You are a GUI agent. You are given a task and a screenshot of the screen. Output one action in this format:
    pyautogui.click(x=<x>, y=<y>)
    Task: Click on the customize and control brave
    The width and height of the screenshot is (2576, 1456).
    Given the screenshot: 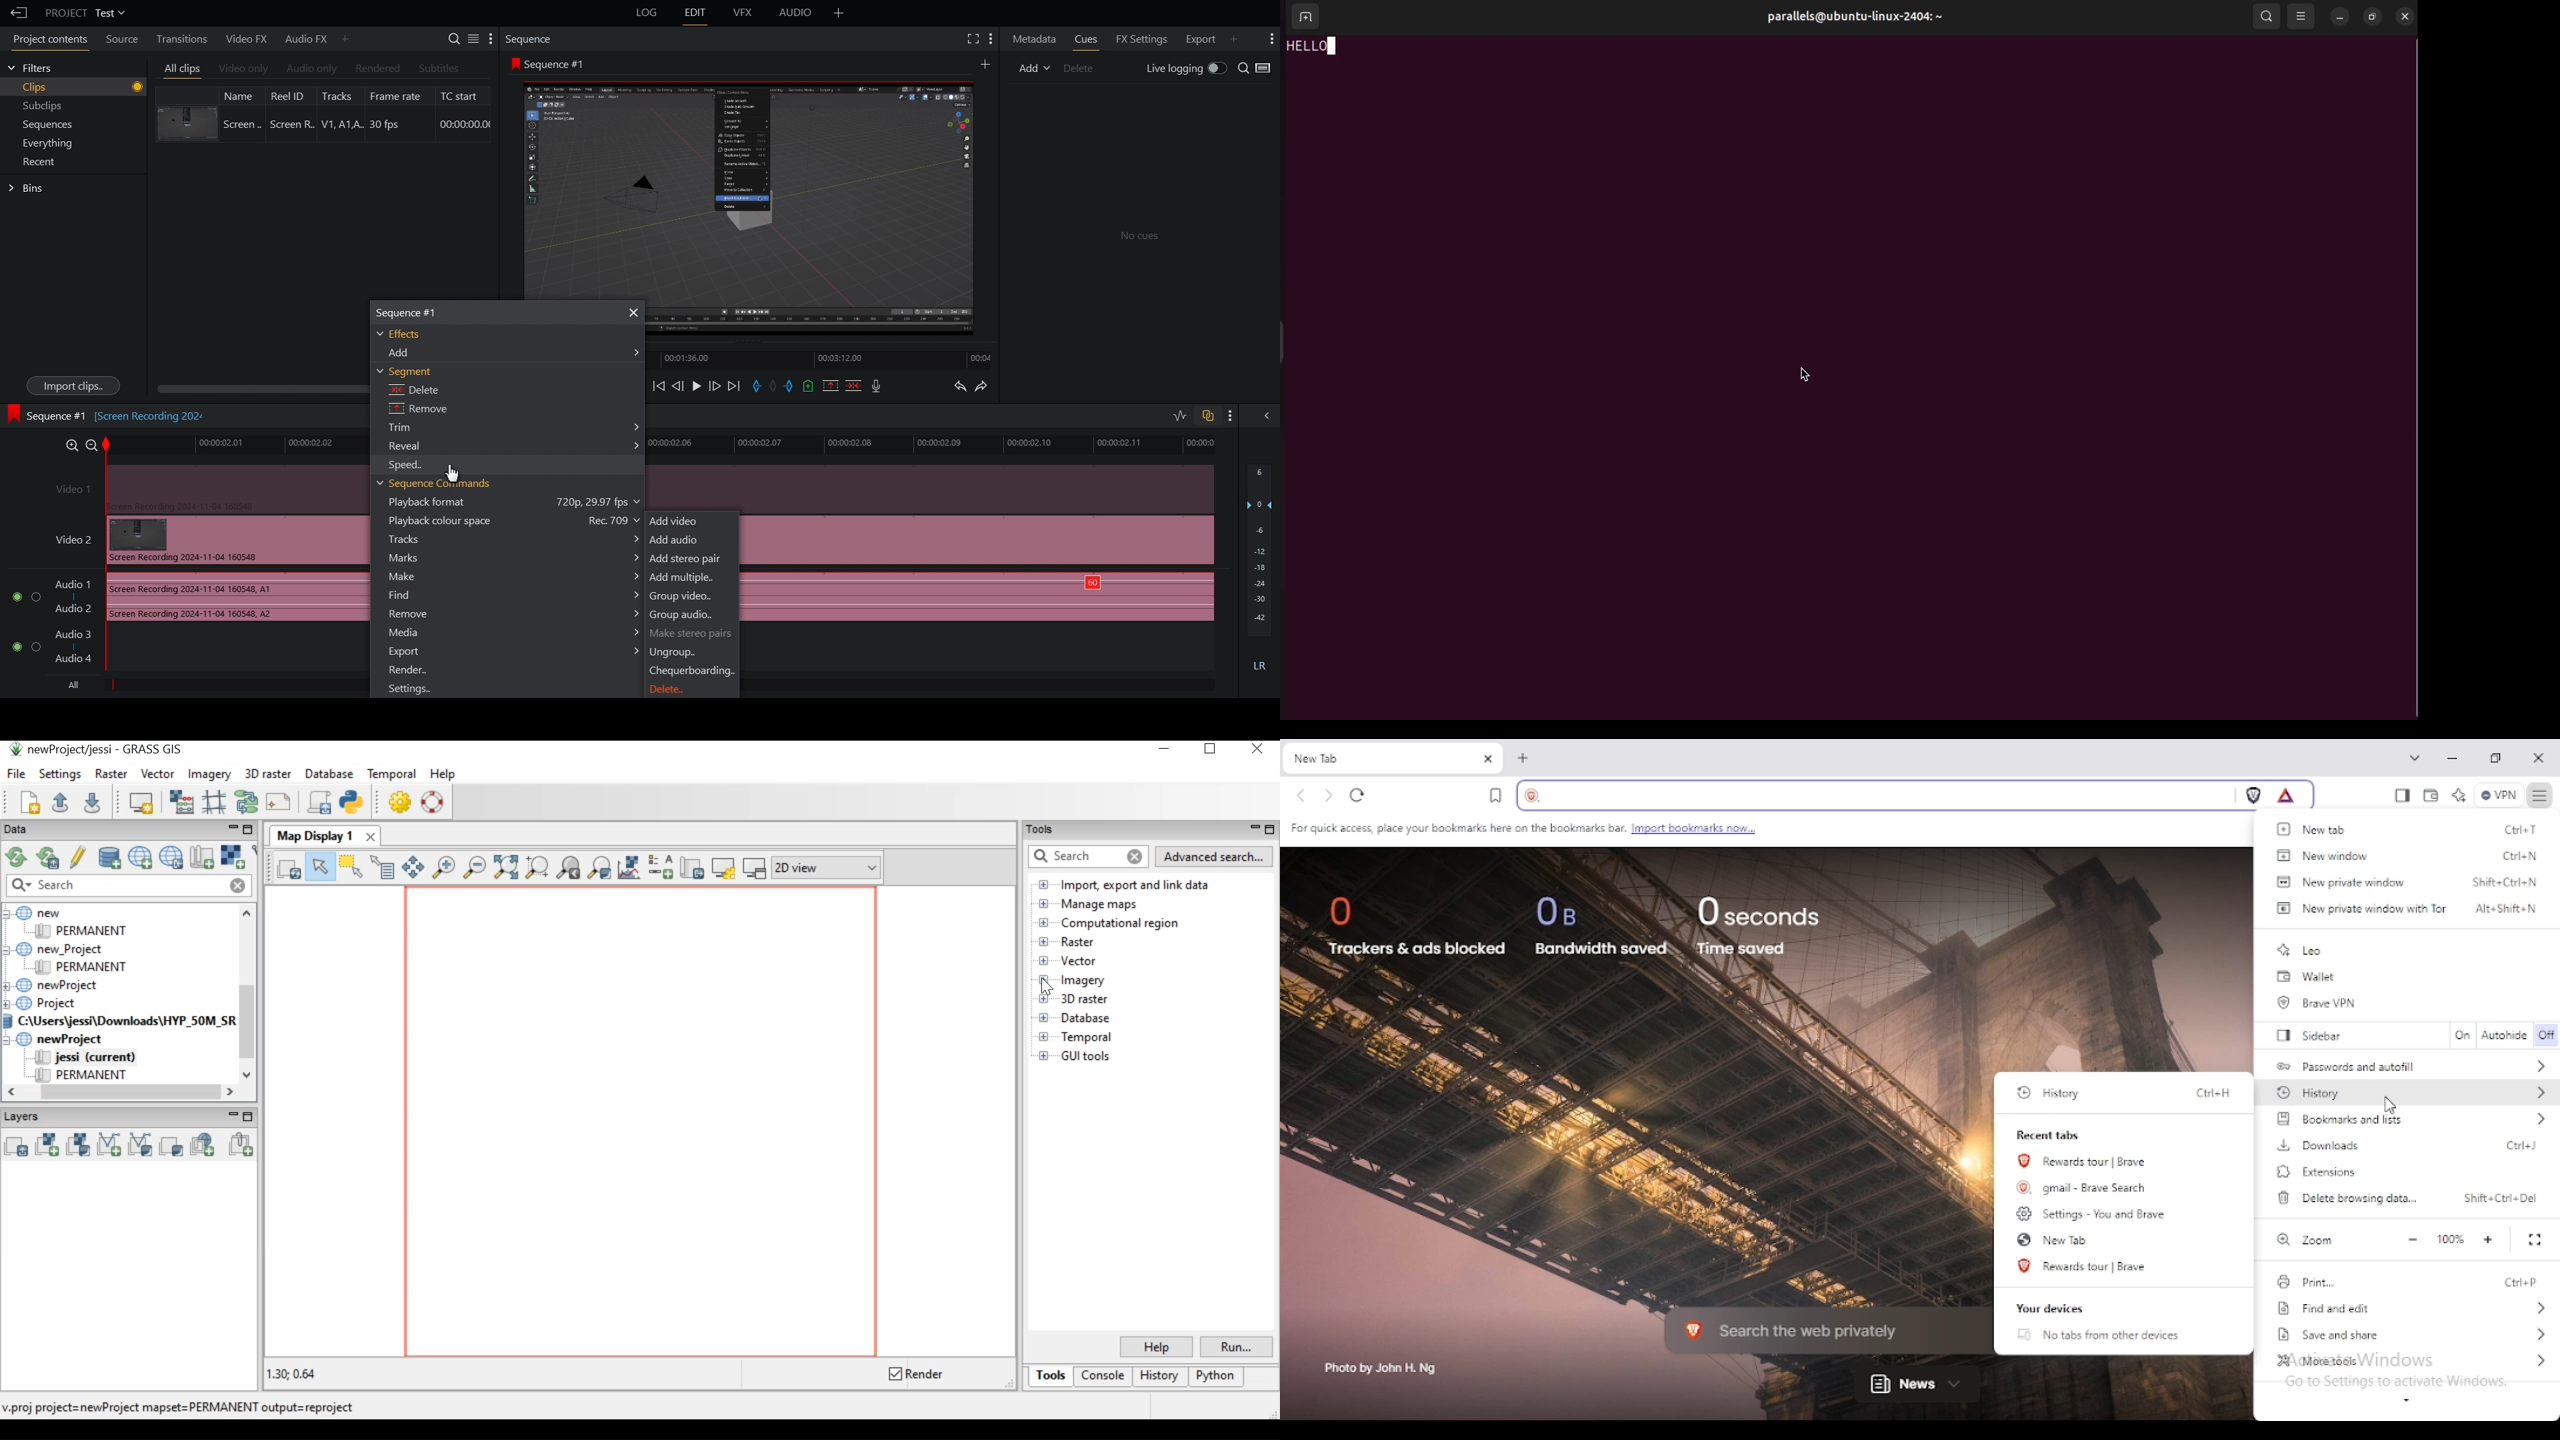 What is the action you would take?
    pyautogui.click(x=2541, y=795)
    